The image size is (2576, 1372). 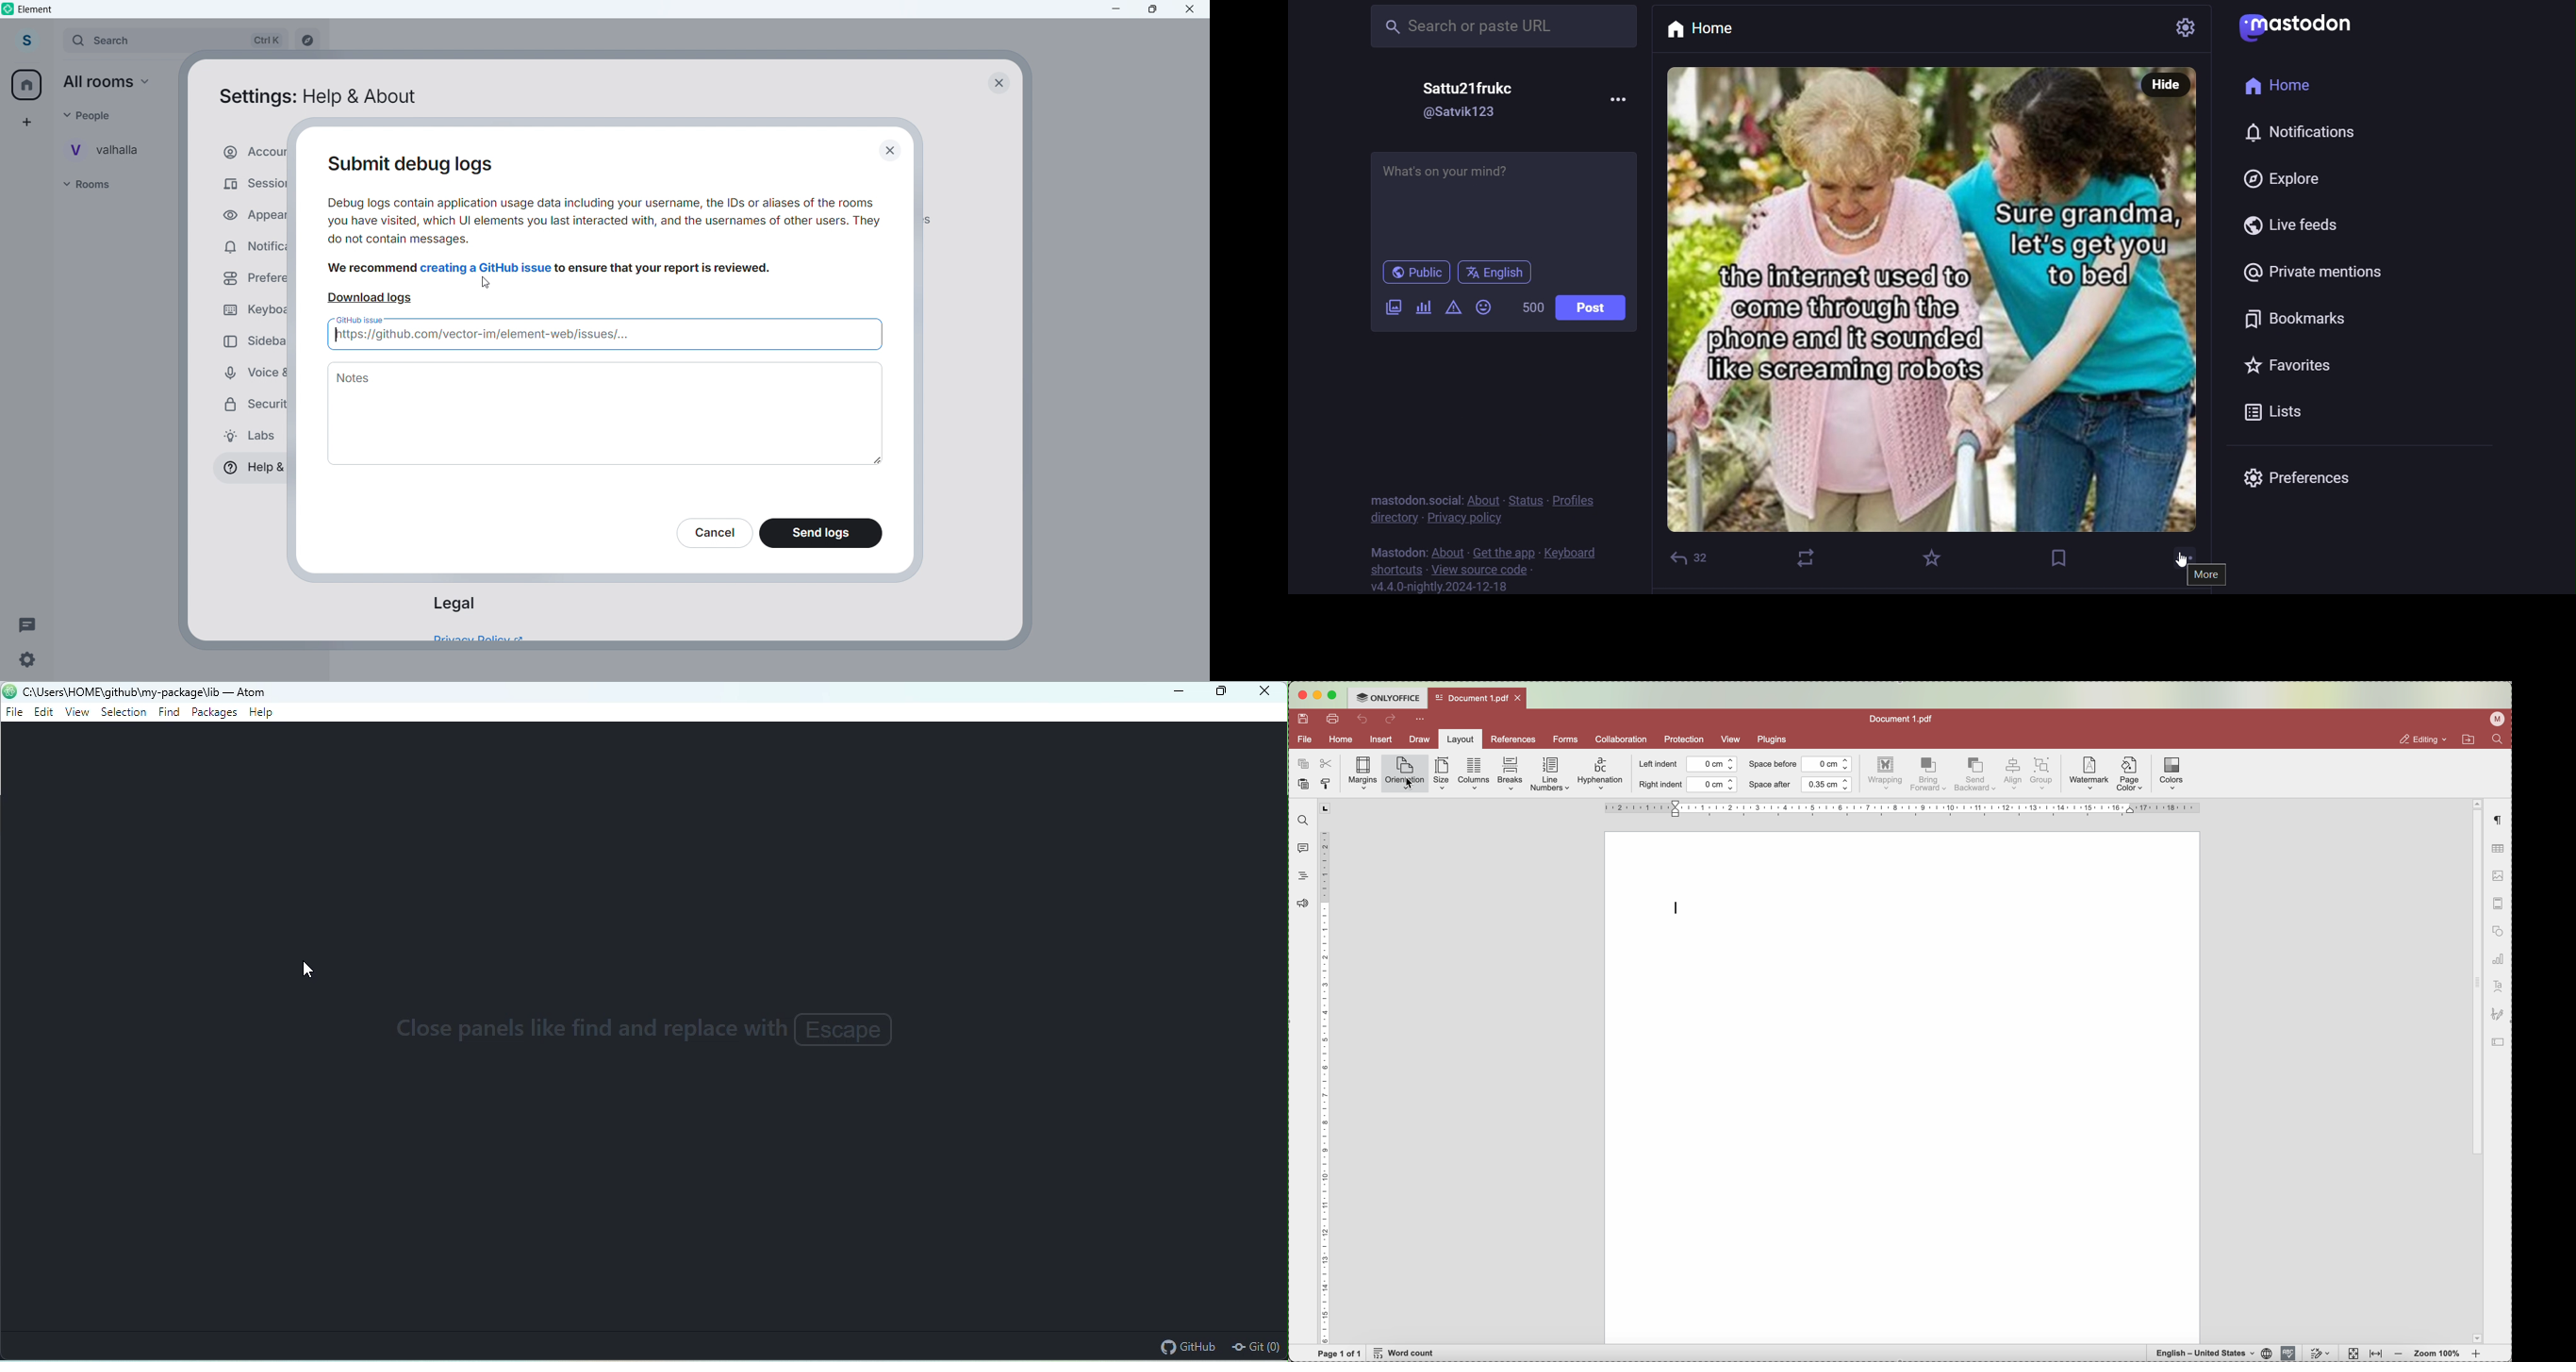 What do you see at coordinates (1902, 808) in the screenshot?
I see `ruler` at bounding box center [1902, 808].